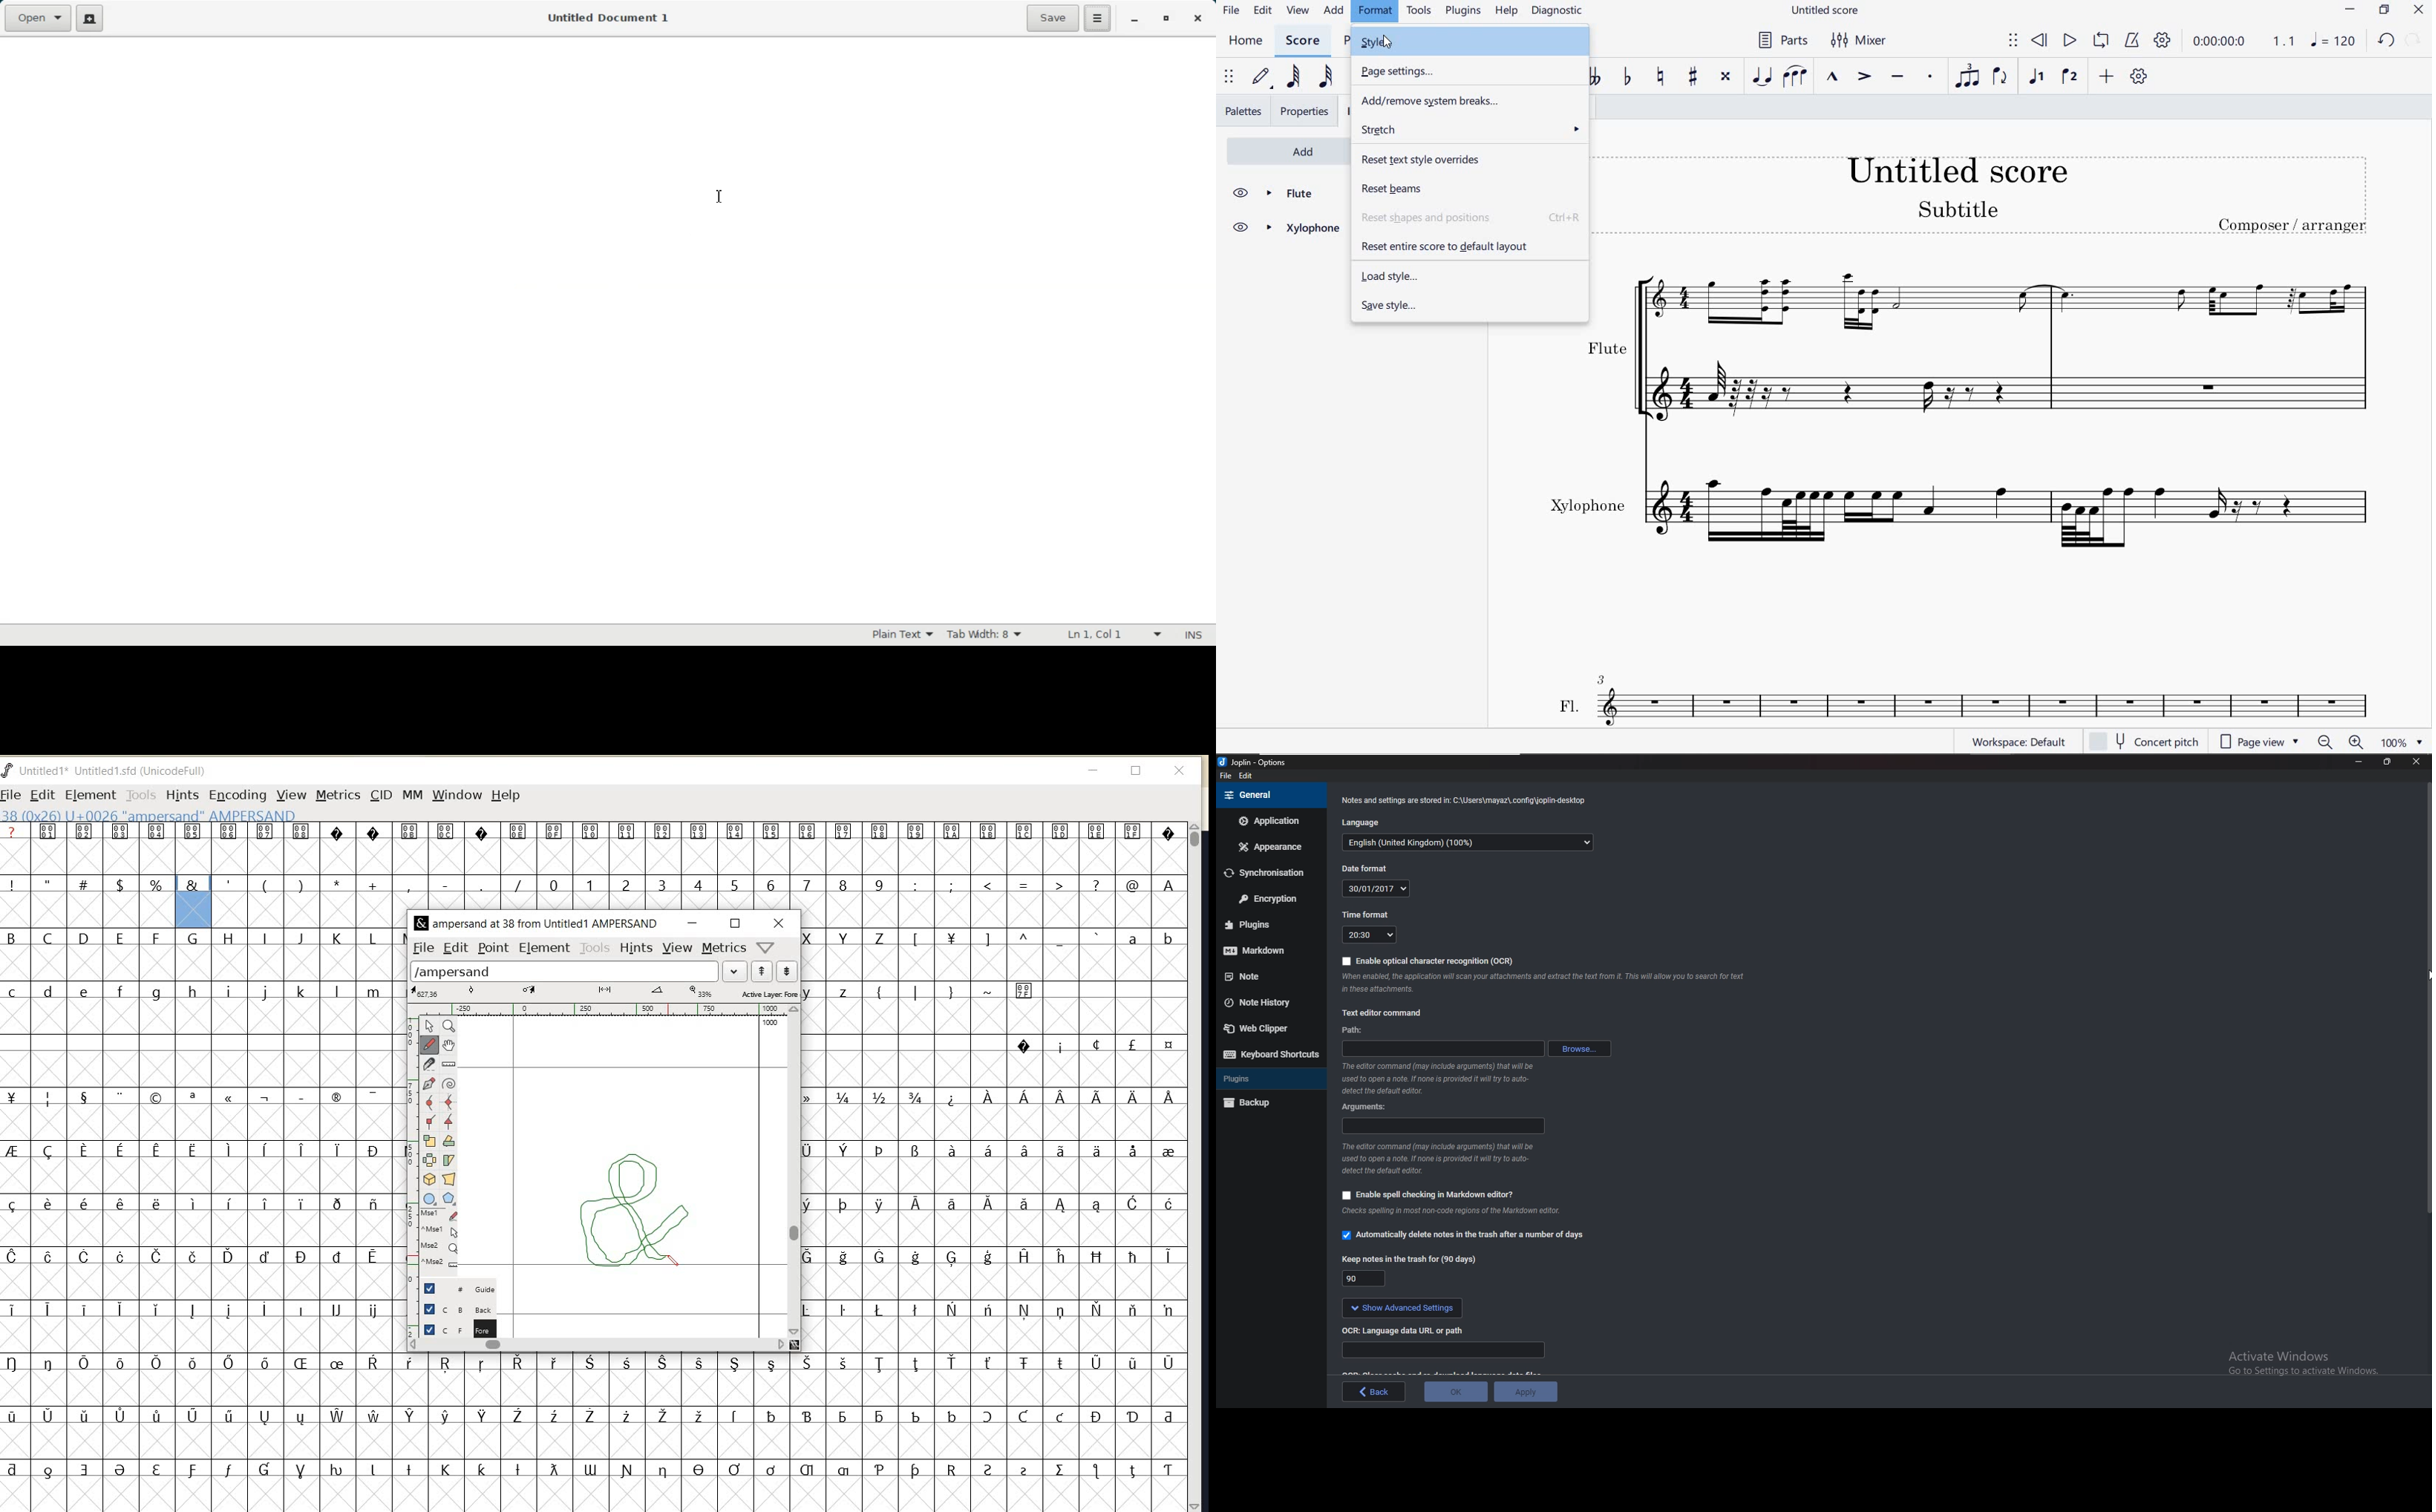  What do you see at coordinates (763, 971) in the screenshot?
I see `show previous word list` at bounding box center [763, 971].